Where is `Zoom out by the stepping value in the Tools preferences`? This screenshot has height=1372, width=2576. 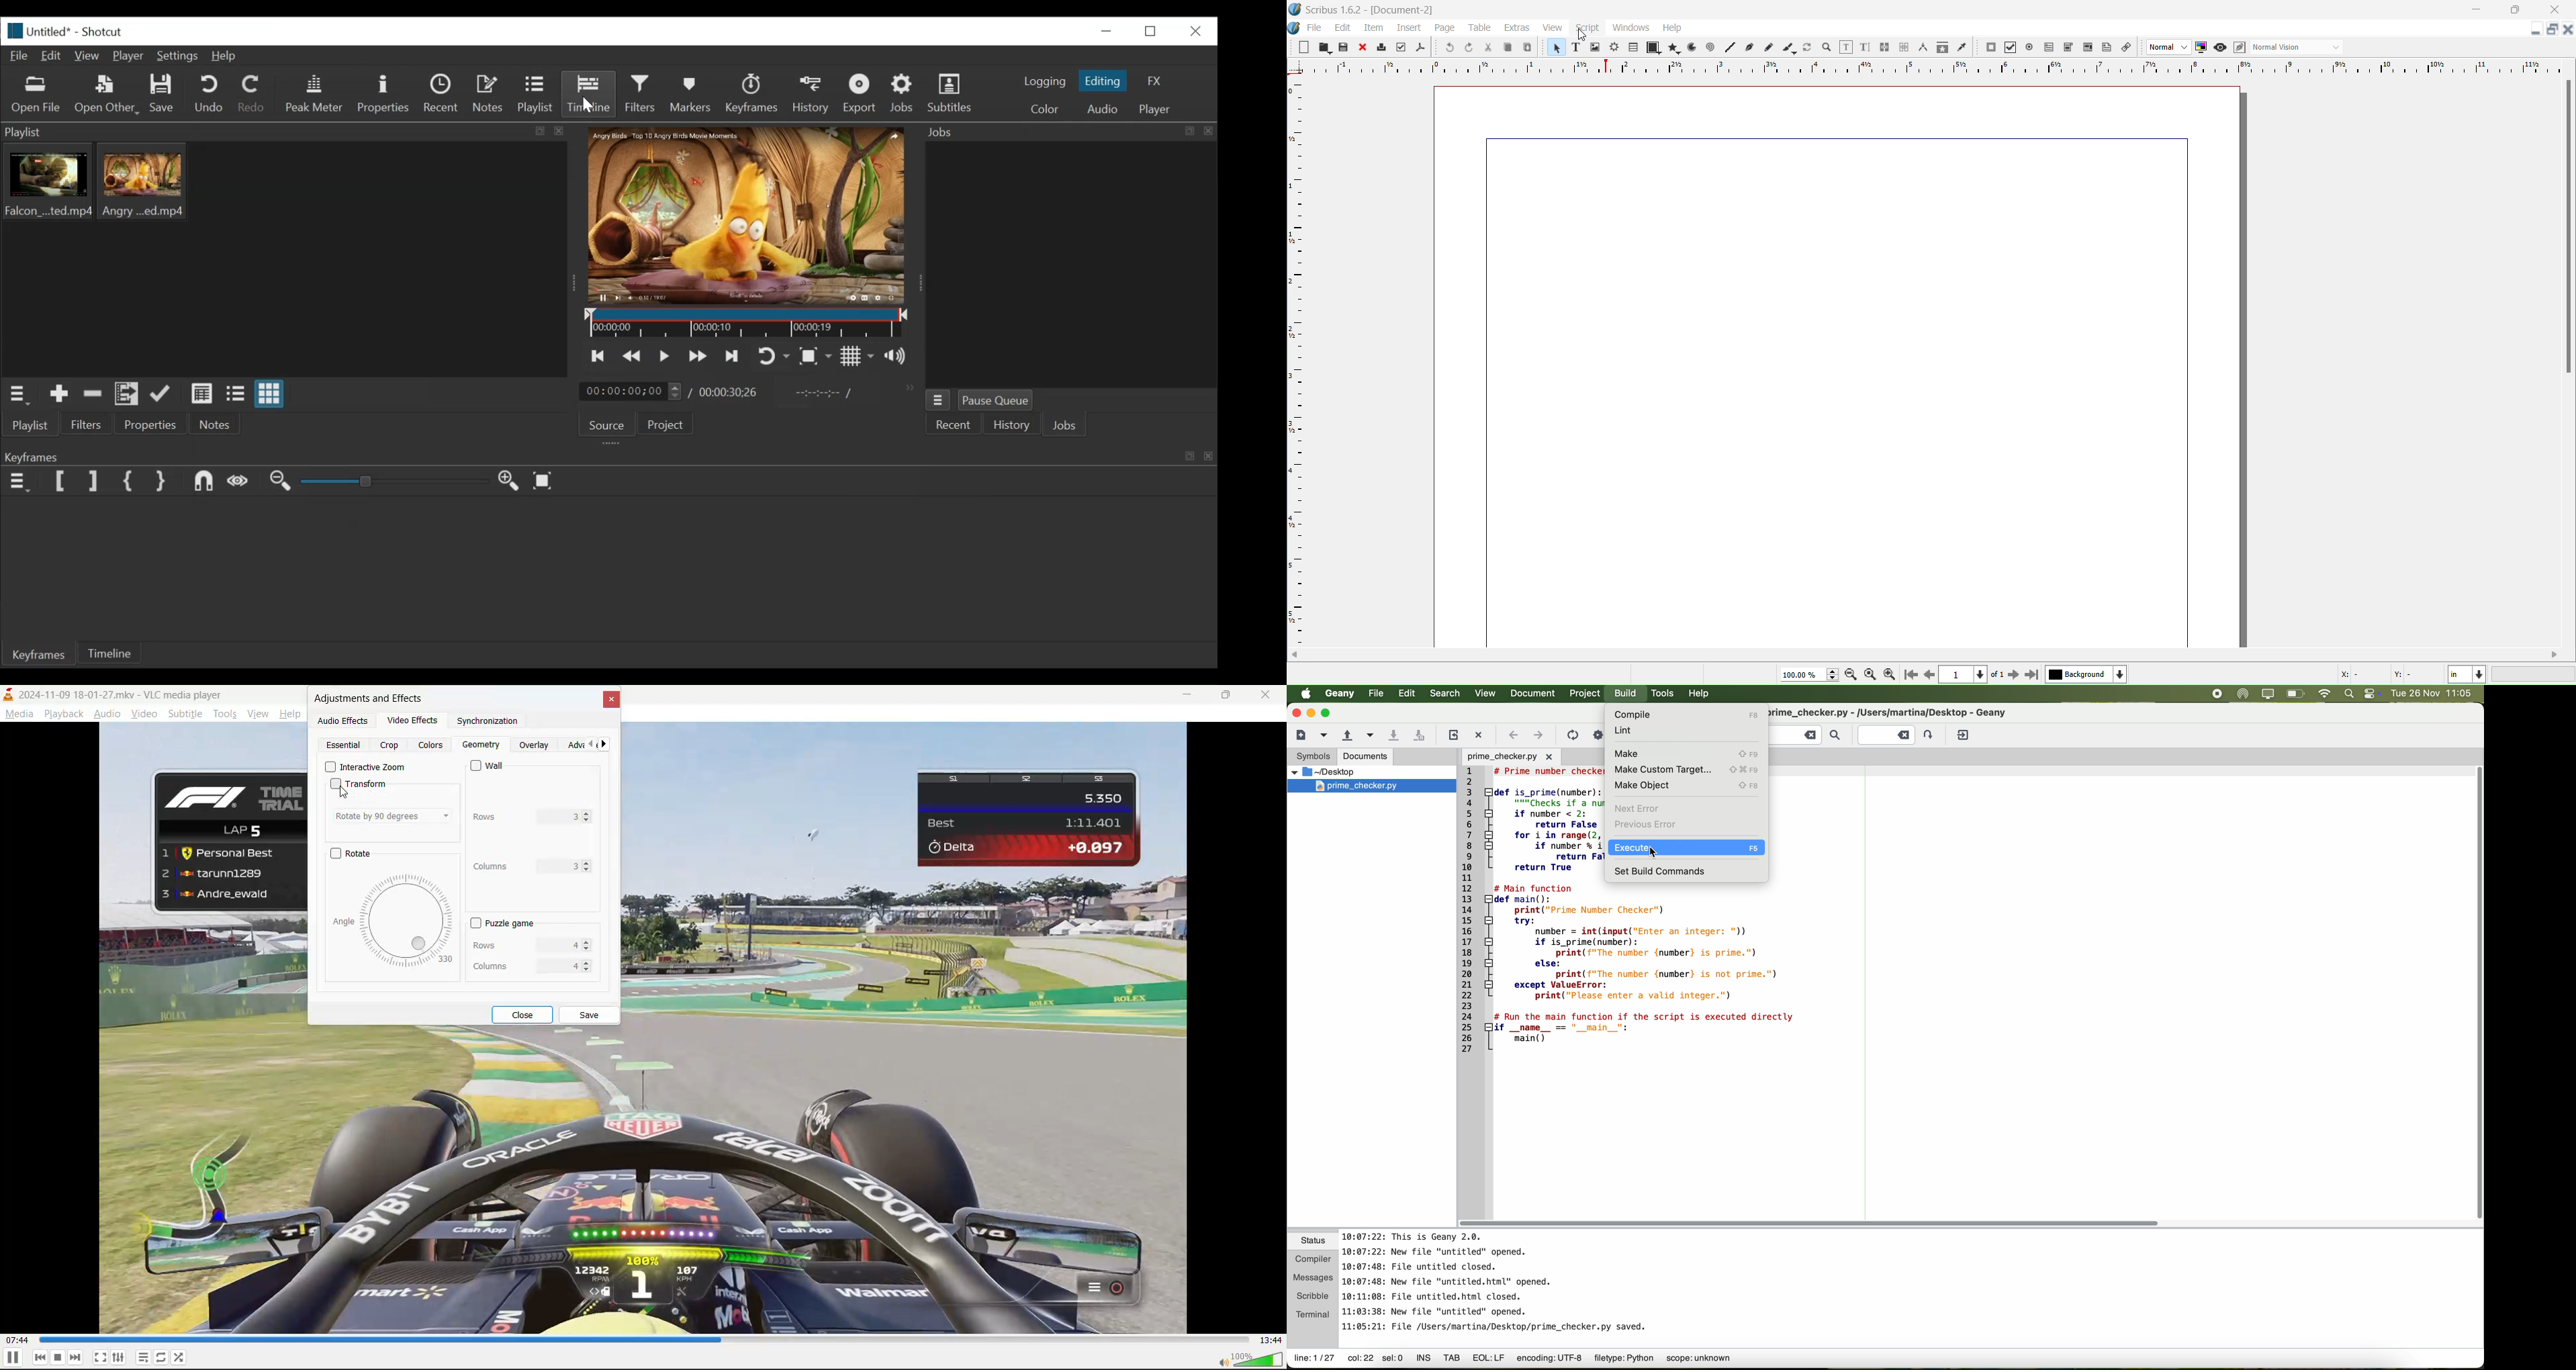
Zoom out by the stepping value in the Tools preferences is located at coordinates (1850, 674).